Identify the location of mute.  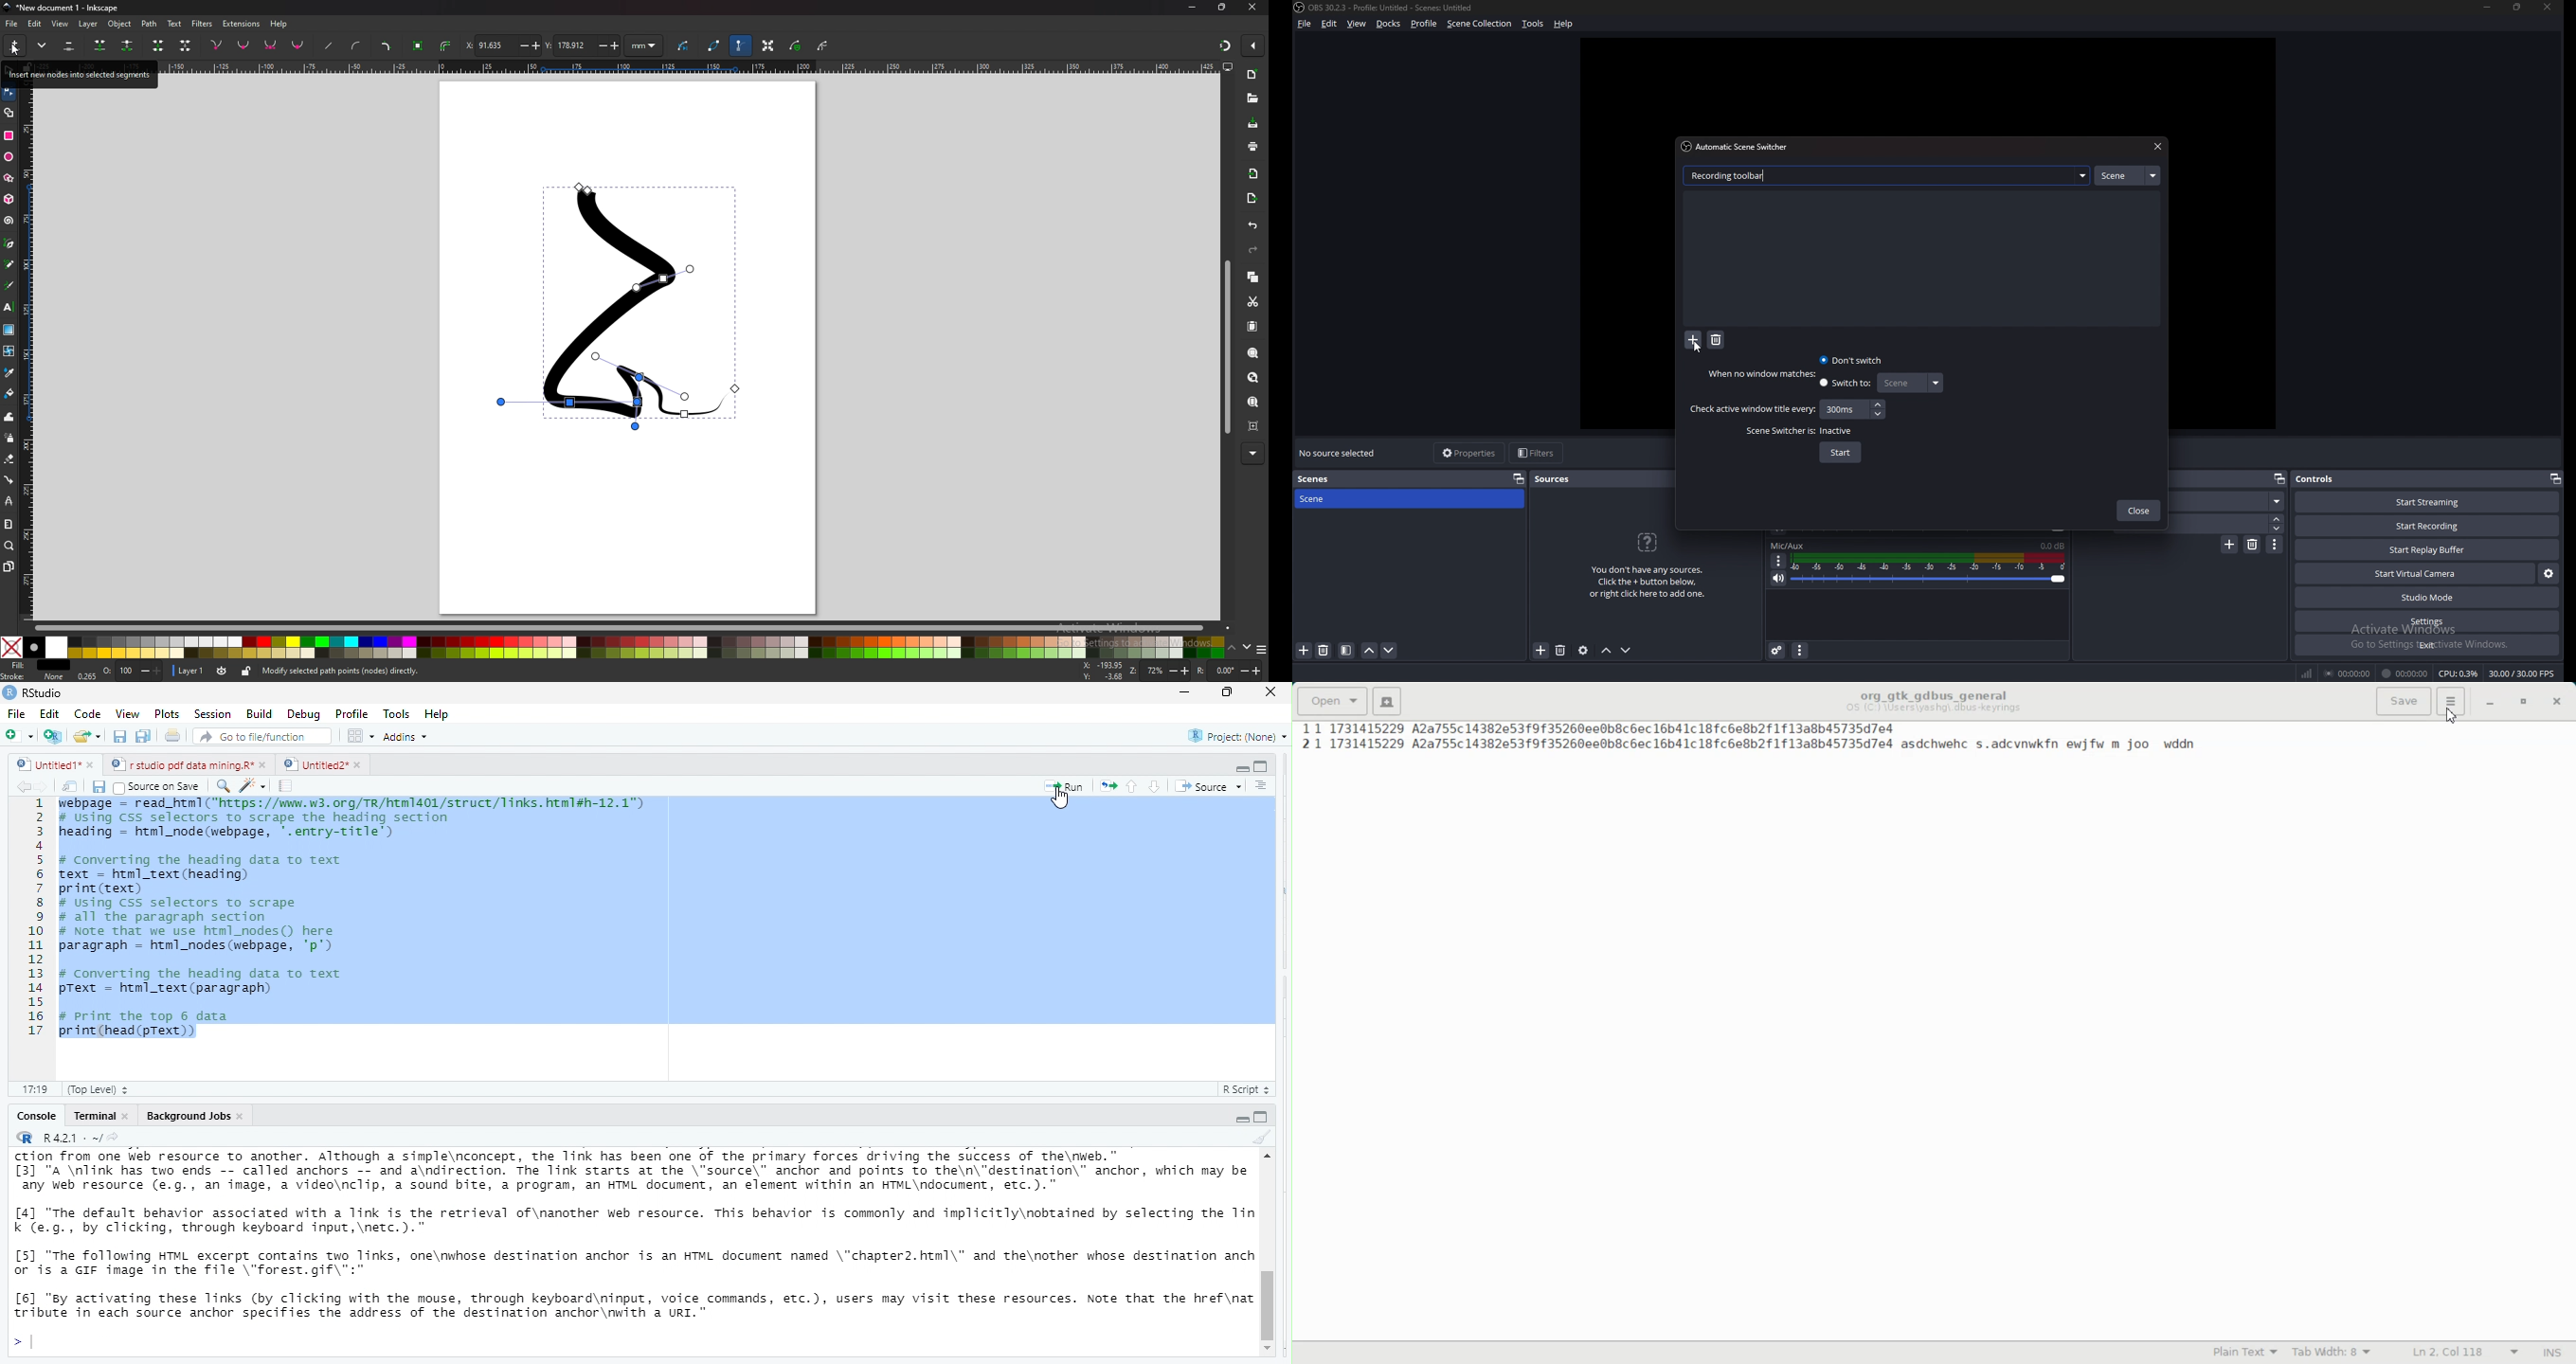
(1779, 578).